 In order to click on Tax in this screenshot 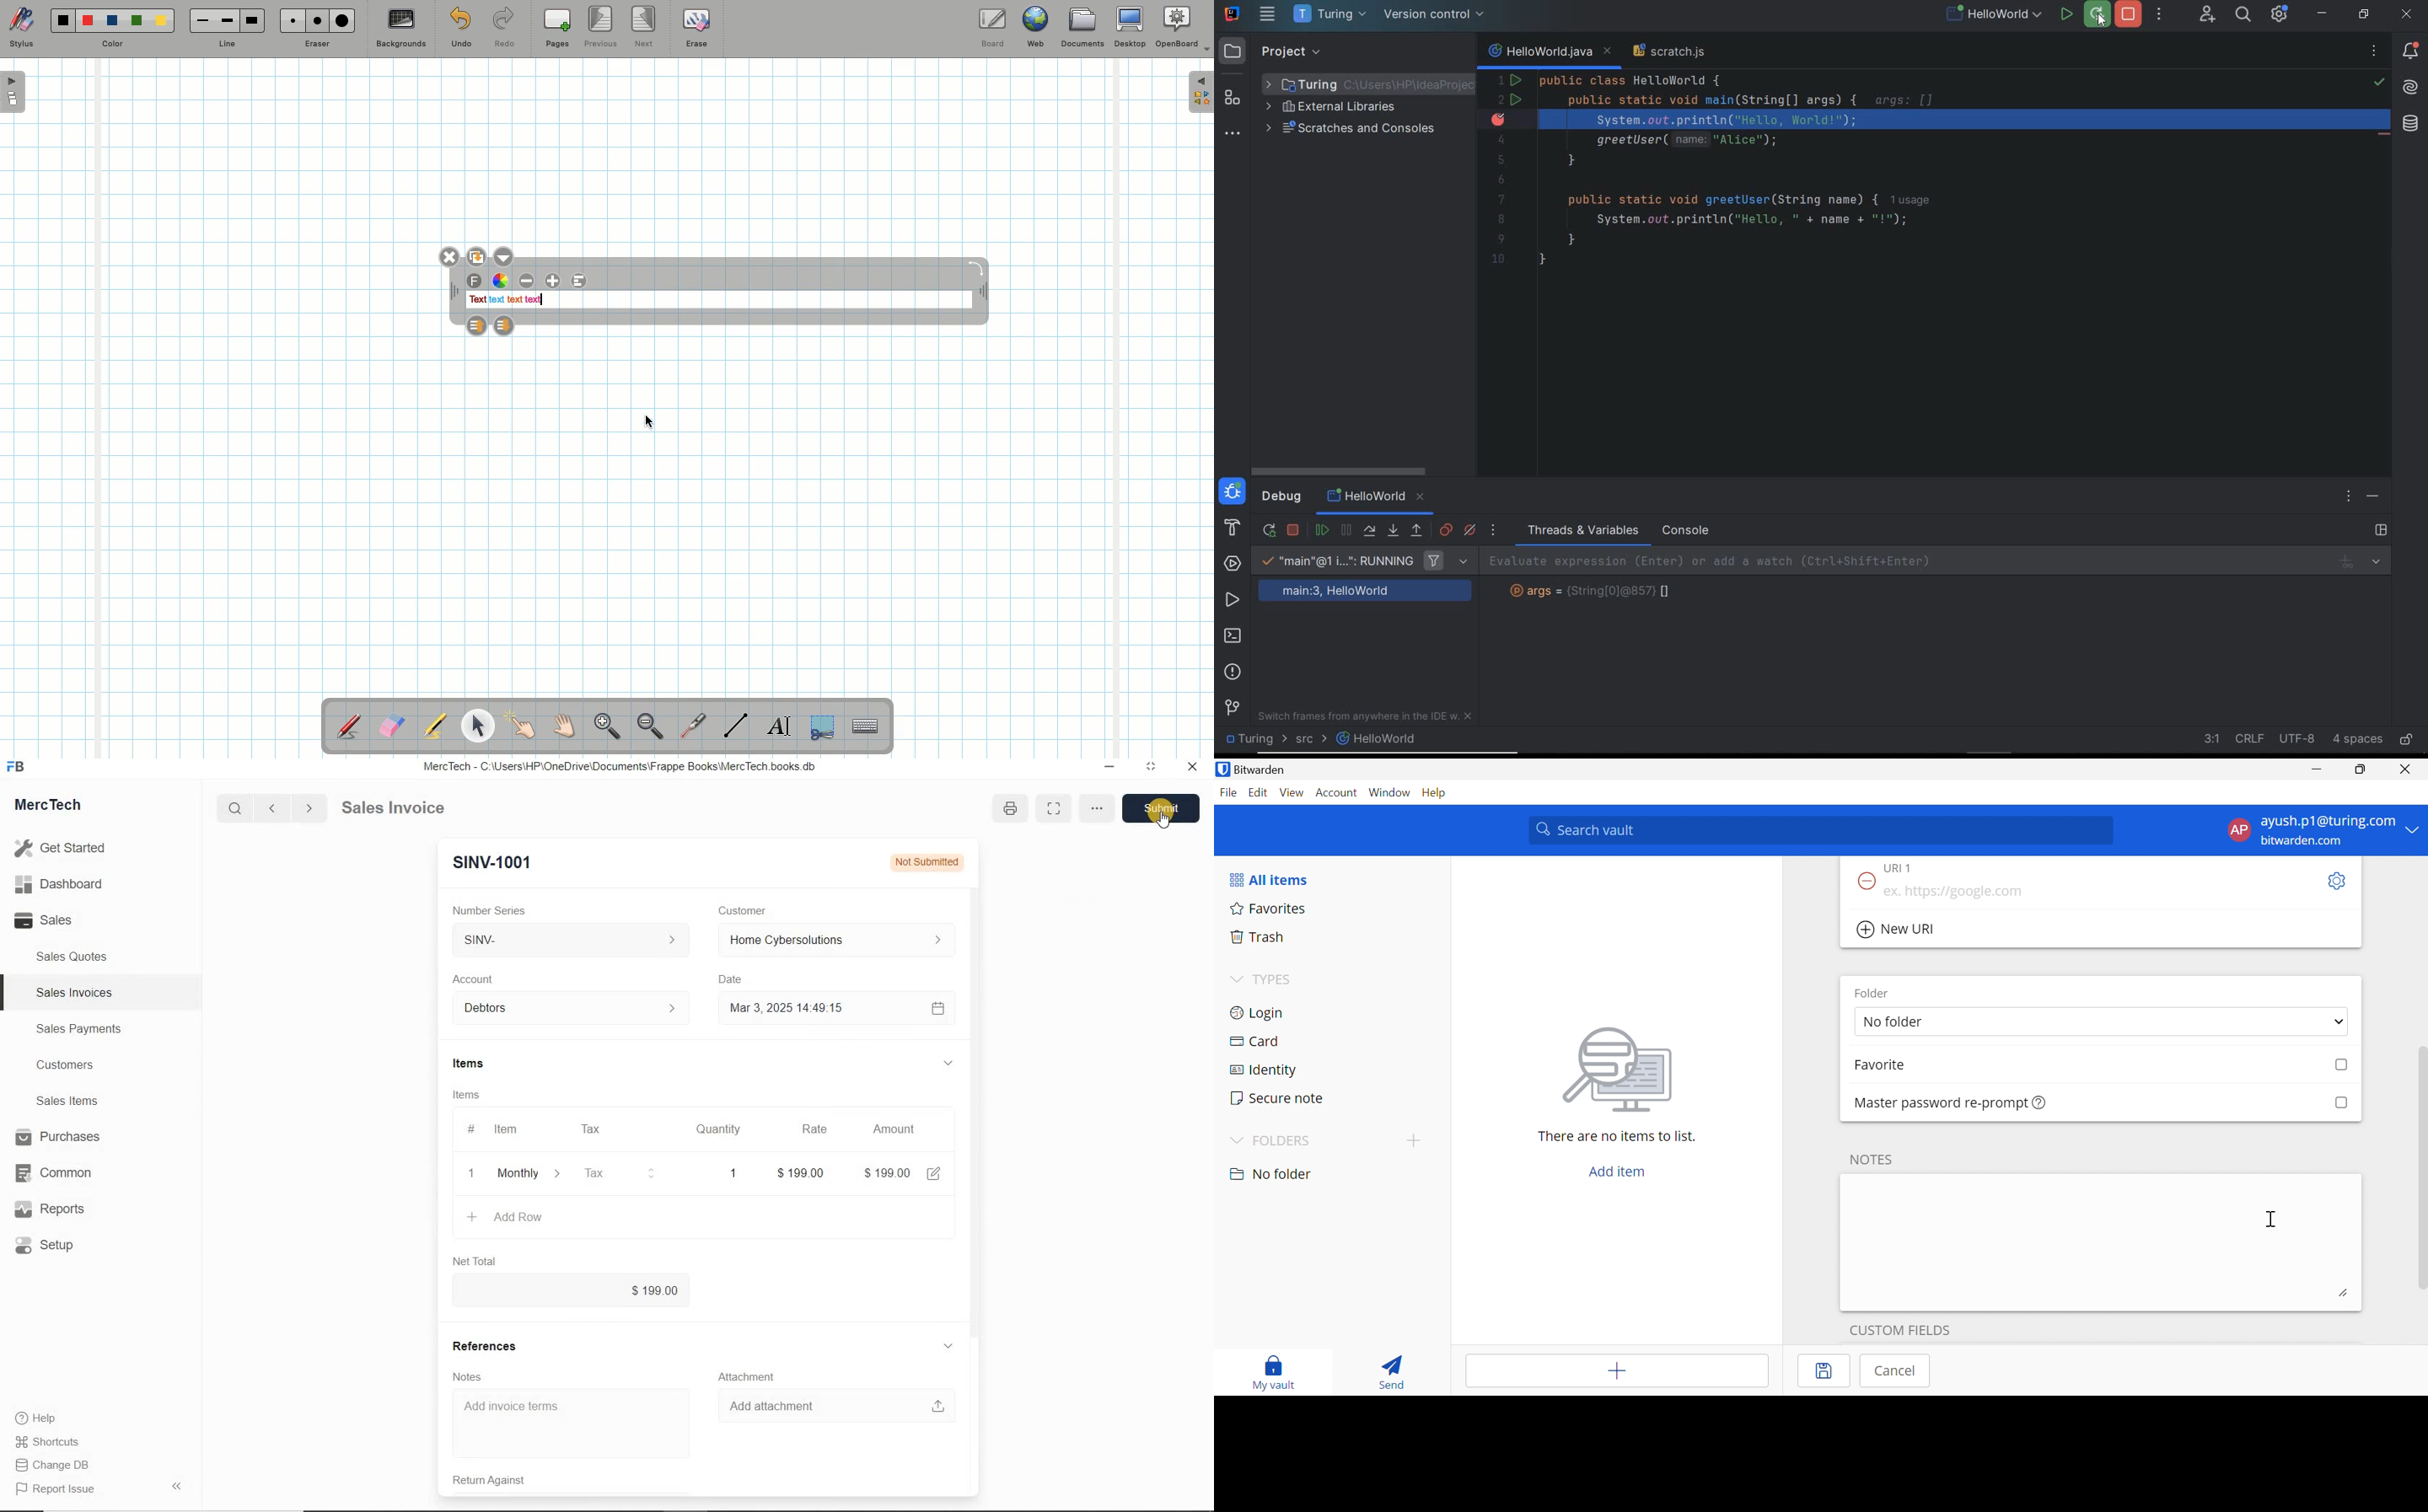, I will do `click(621, 1172)`.